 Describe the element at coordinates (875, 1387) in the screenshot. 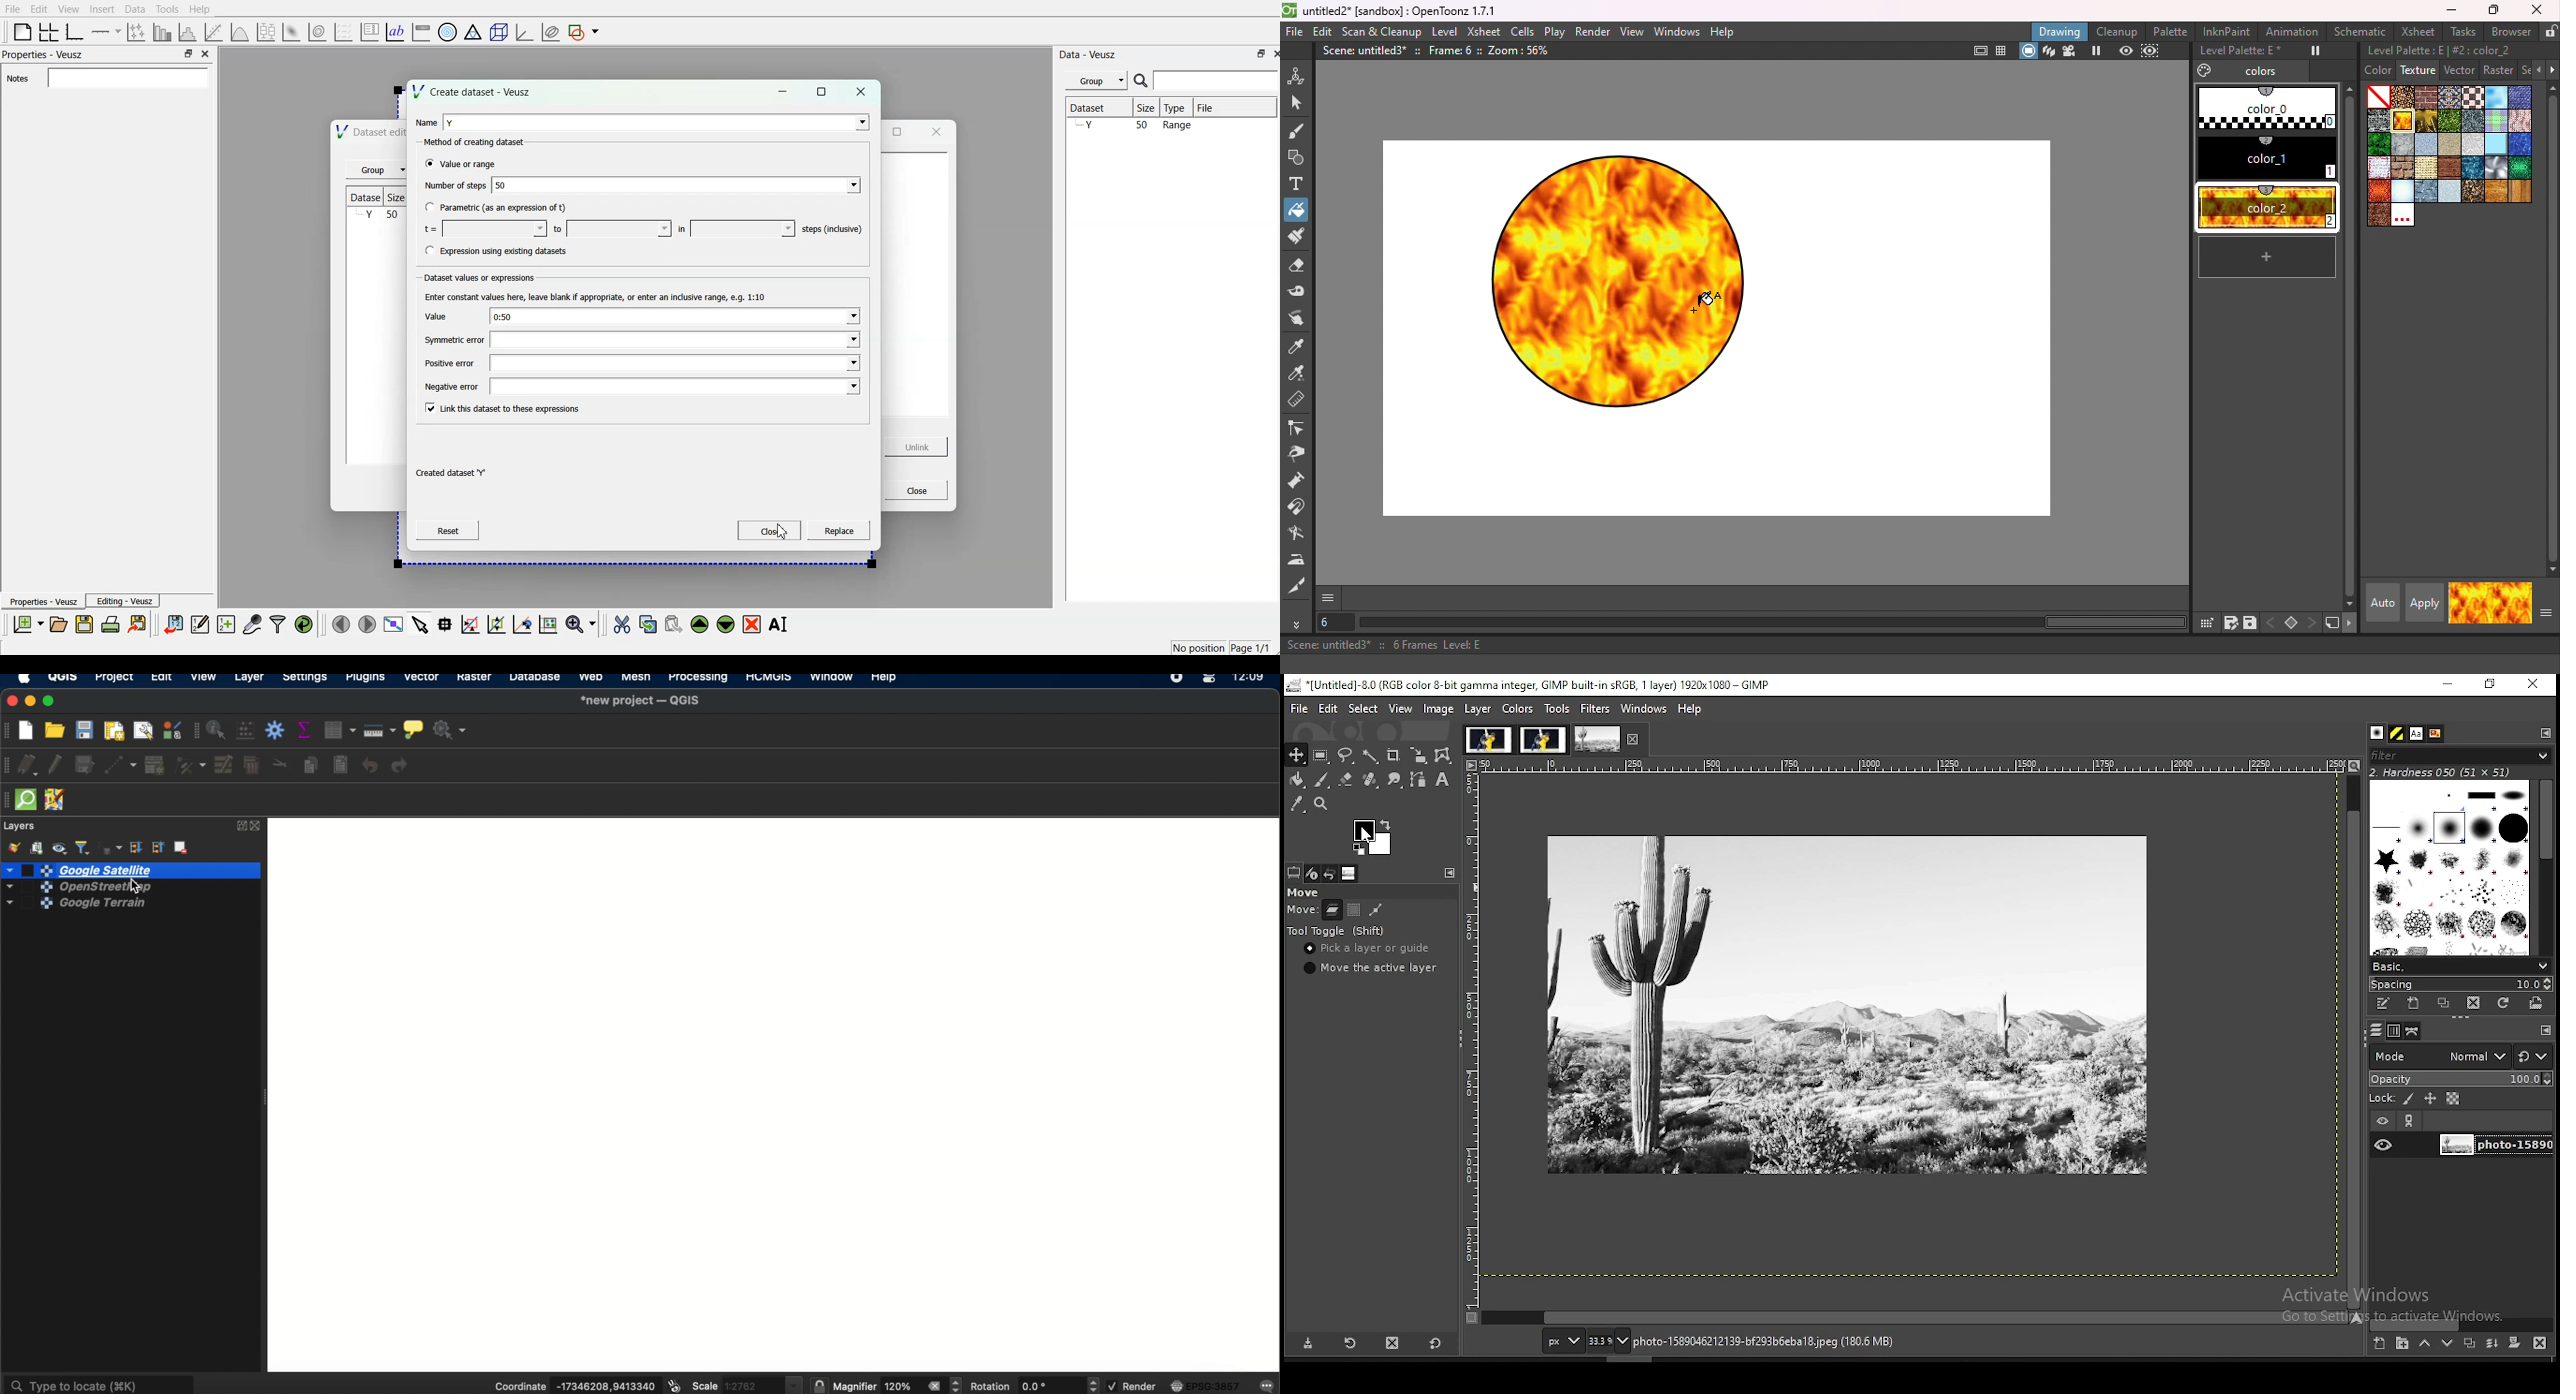

I see `magnifier 120%` at that location.